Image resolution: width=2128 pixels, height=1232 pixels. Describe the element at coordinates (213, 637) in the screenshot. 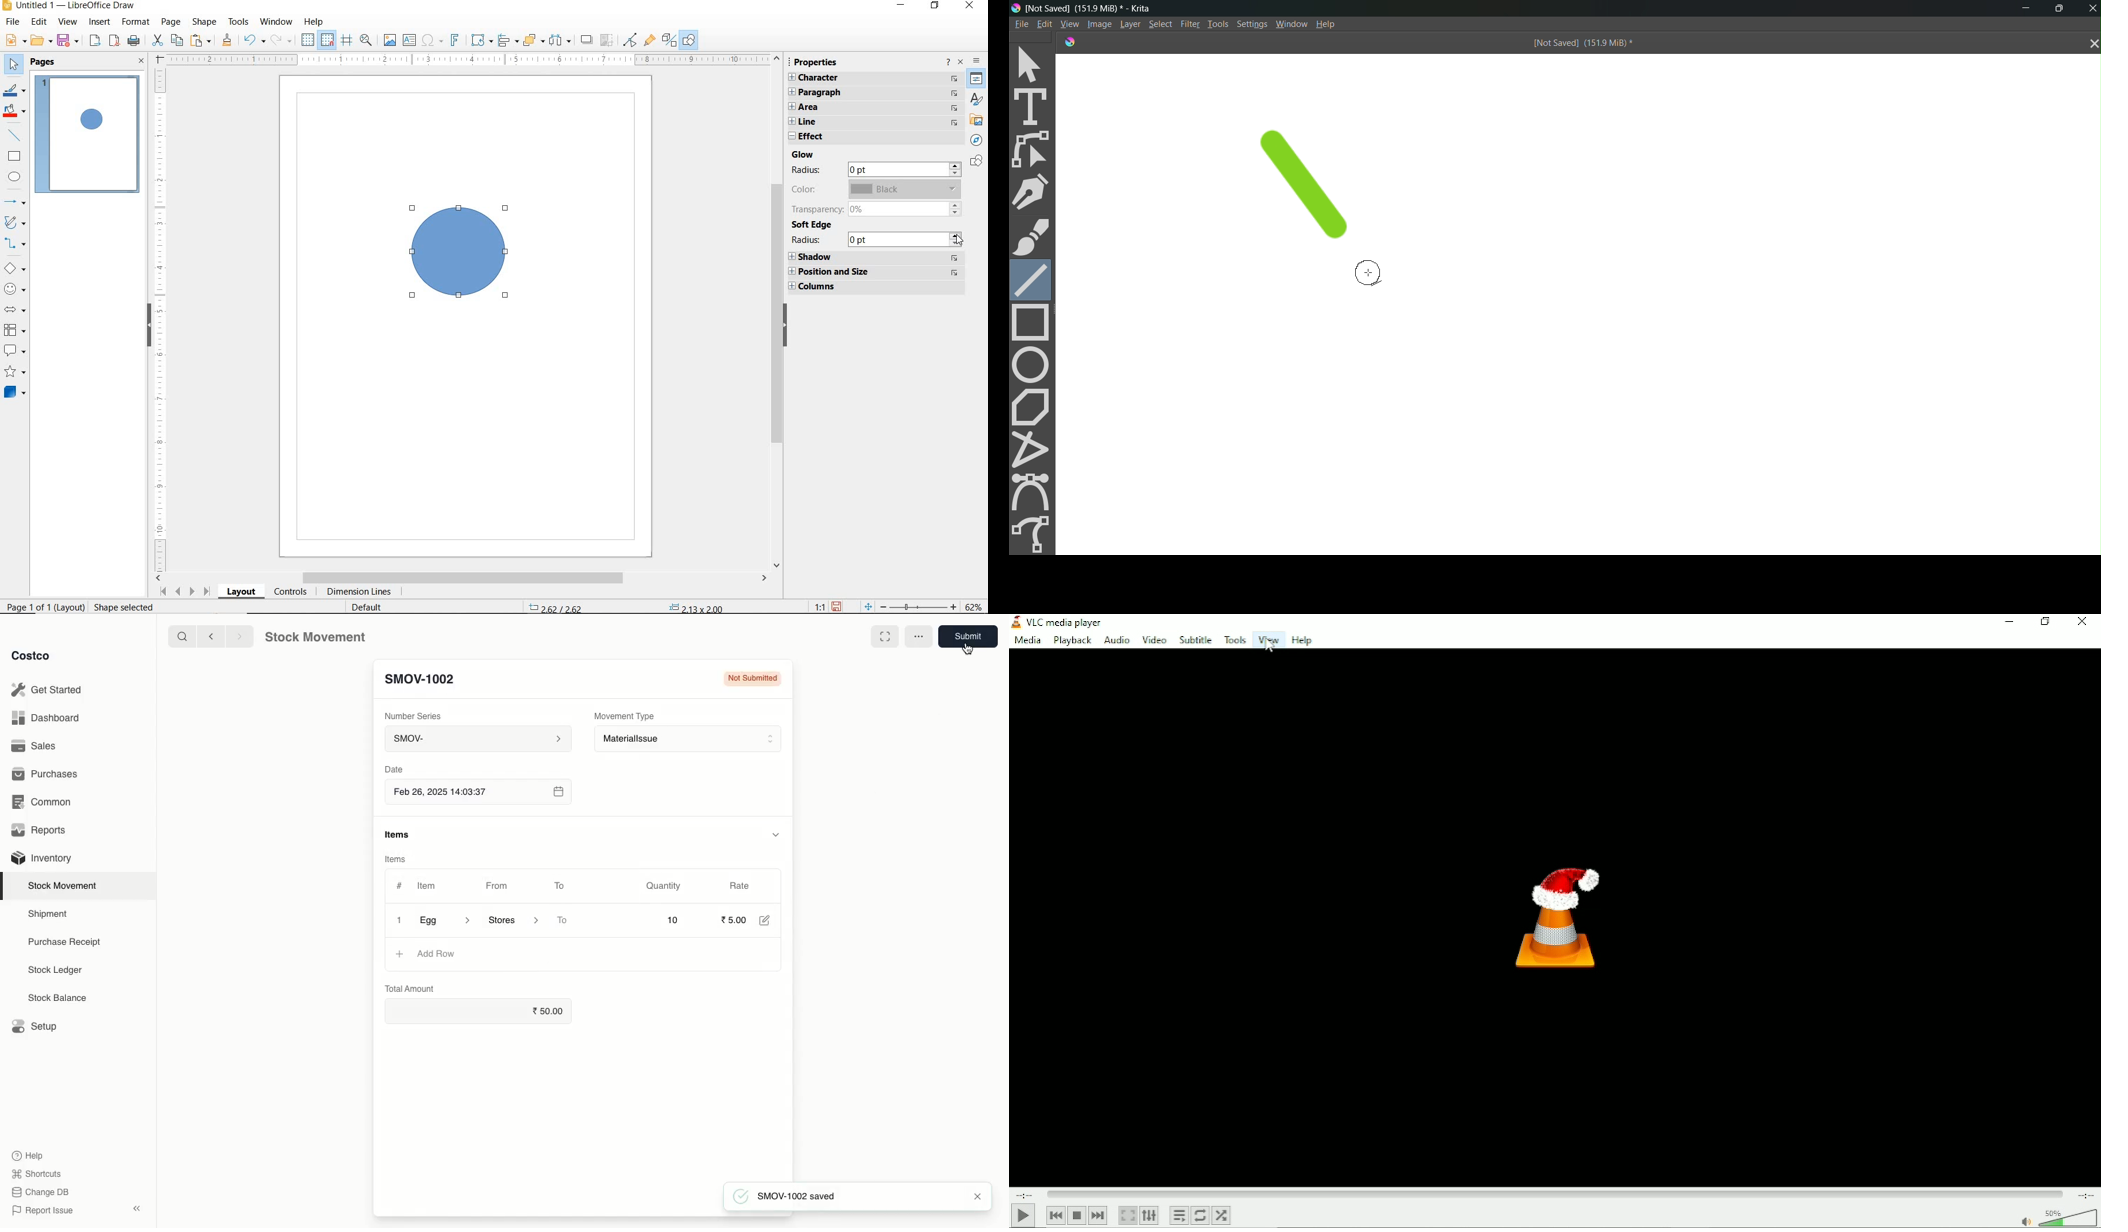

I see `backward` at that location.